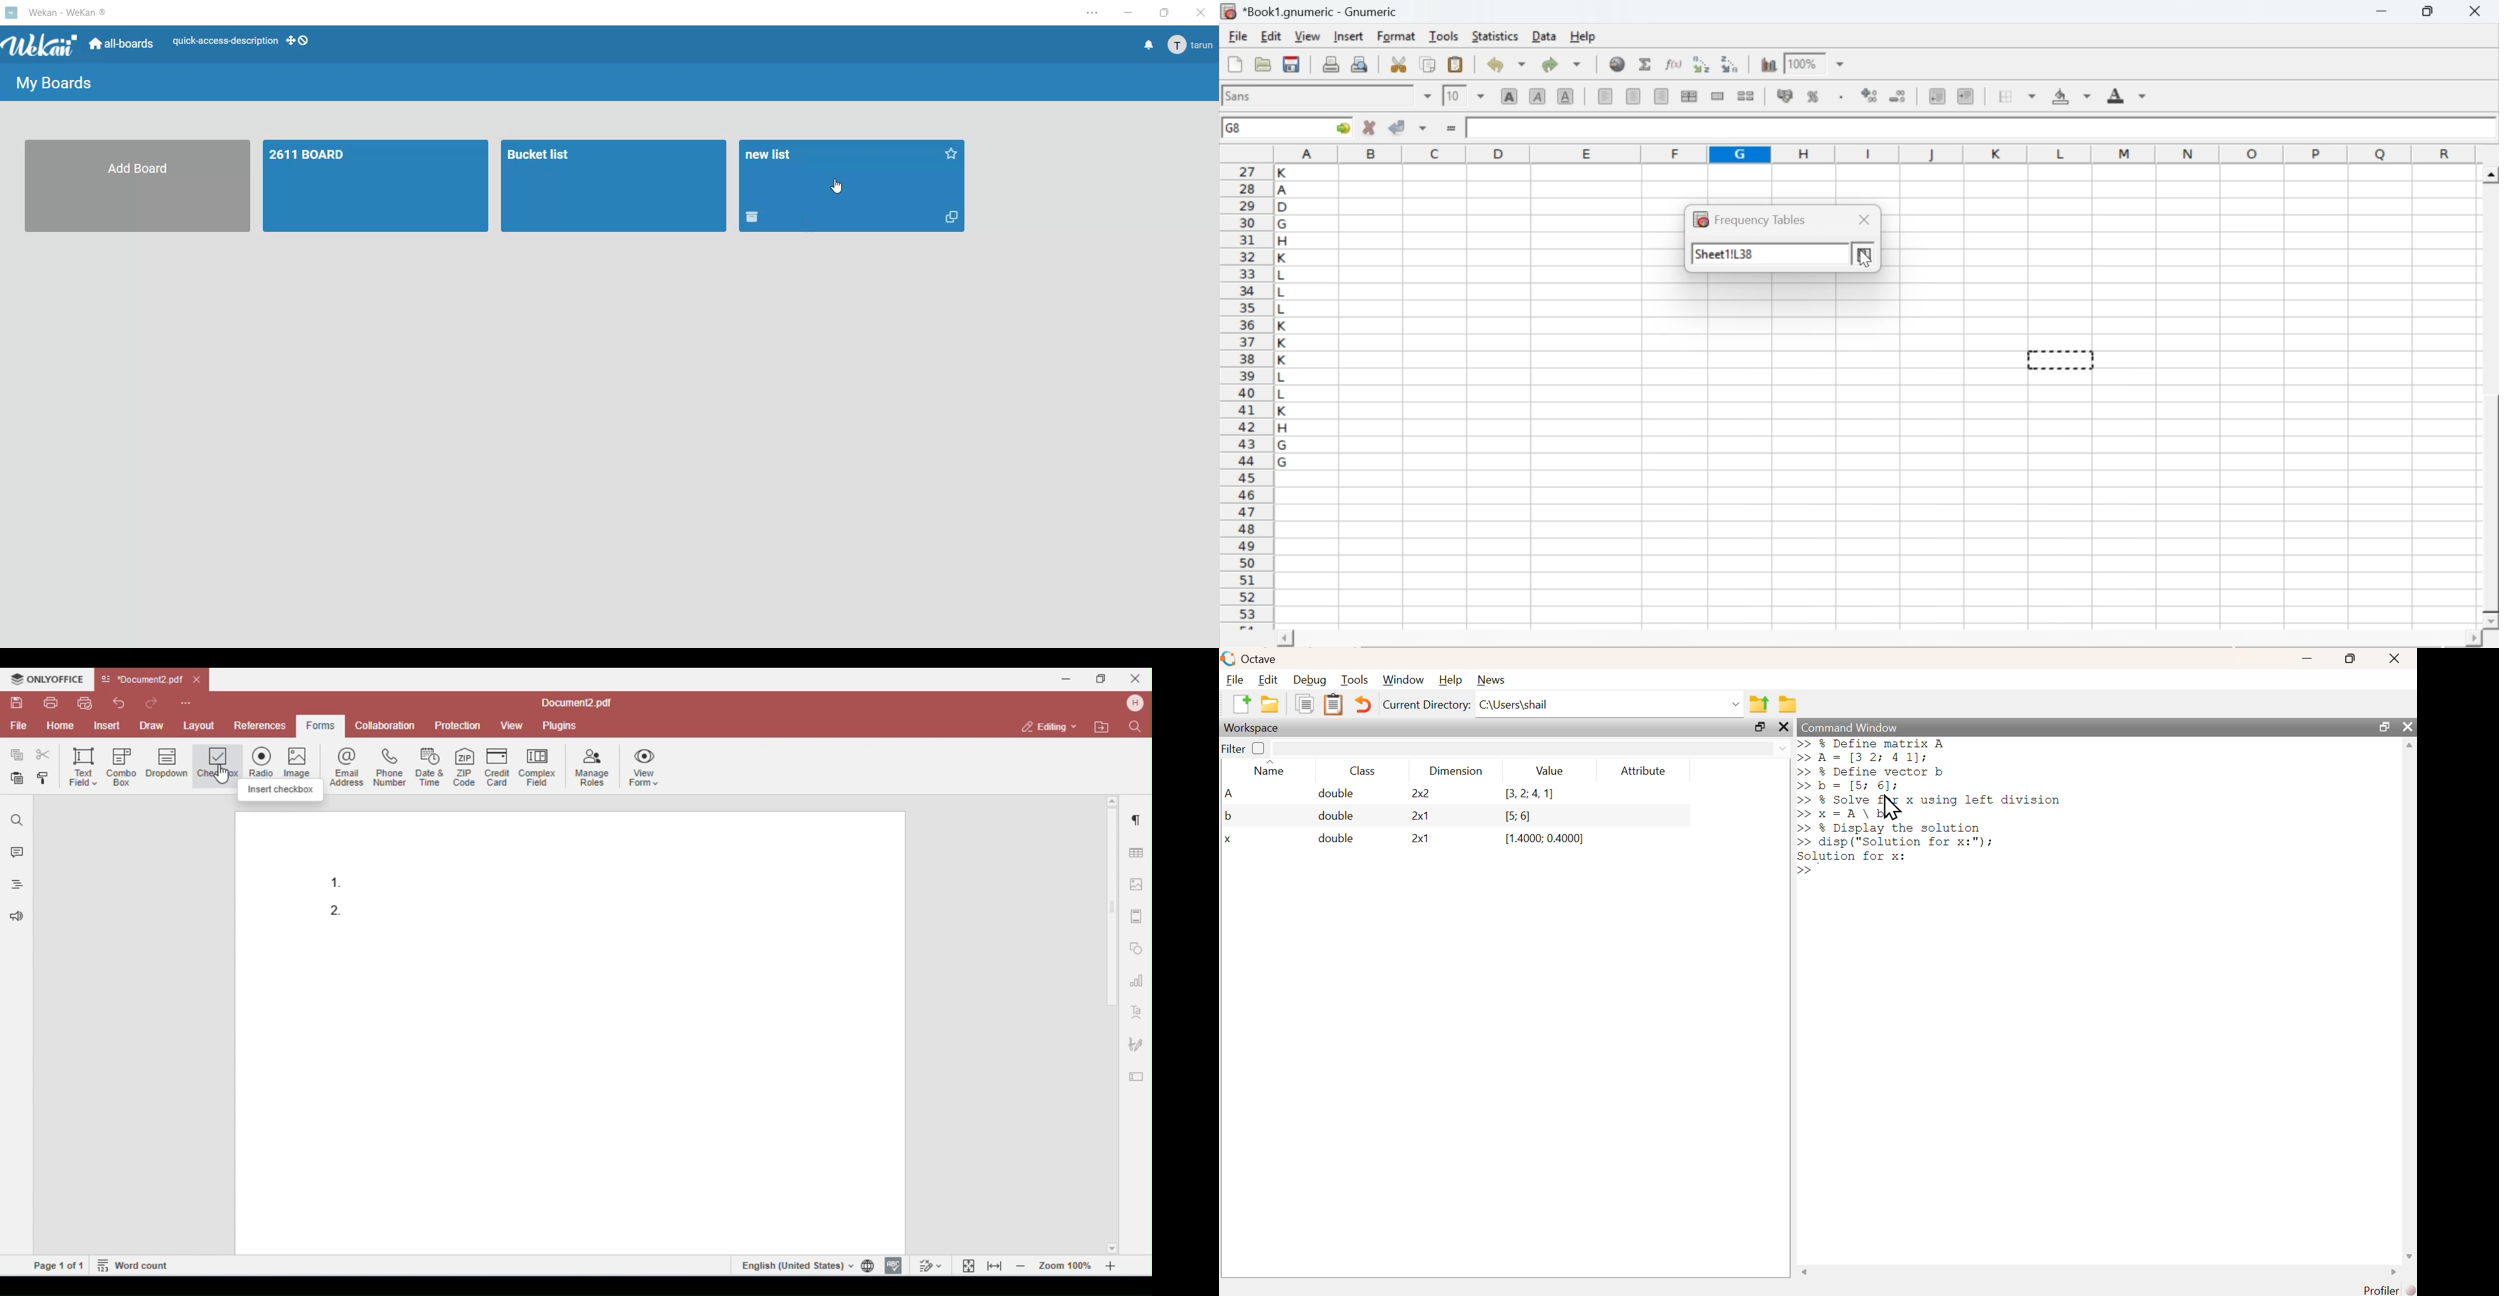 Image resolution: width=2520 pixels, height=1316 pixels. I want to click on b, so click(1230, 817).